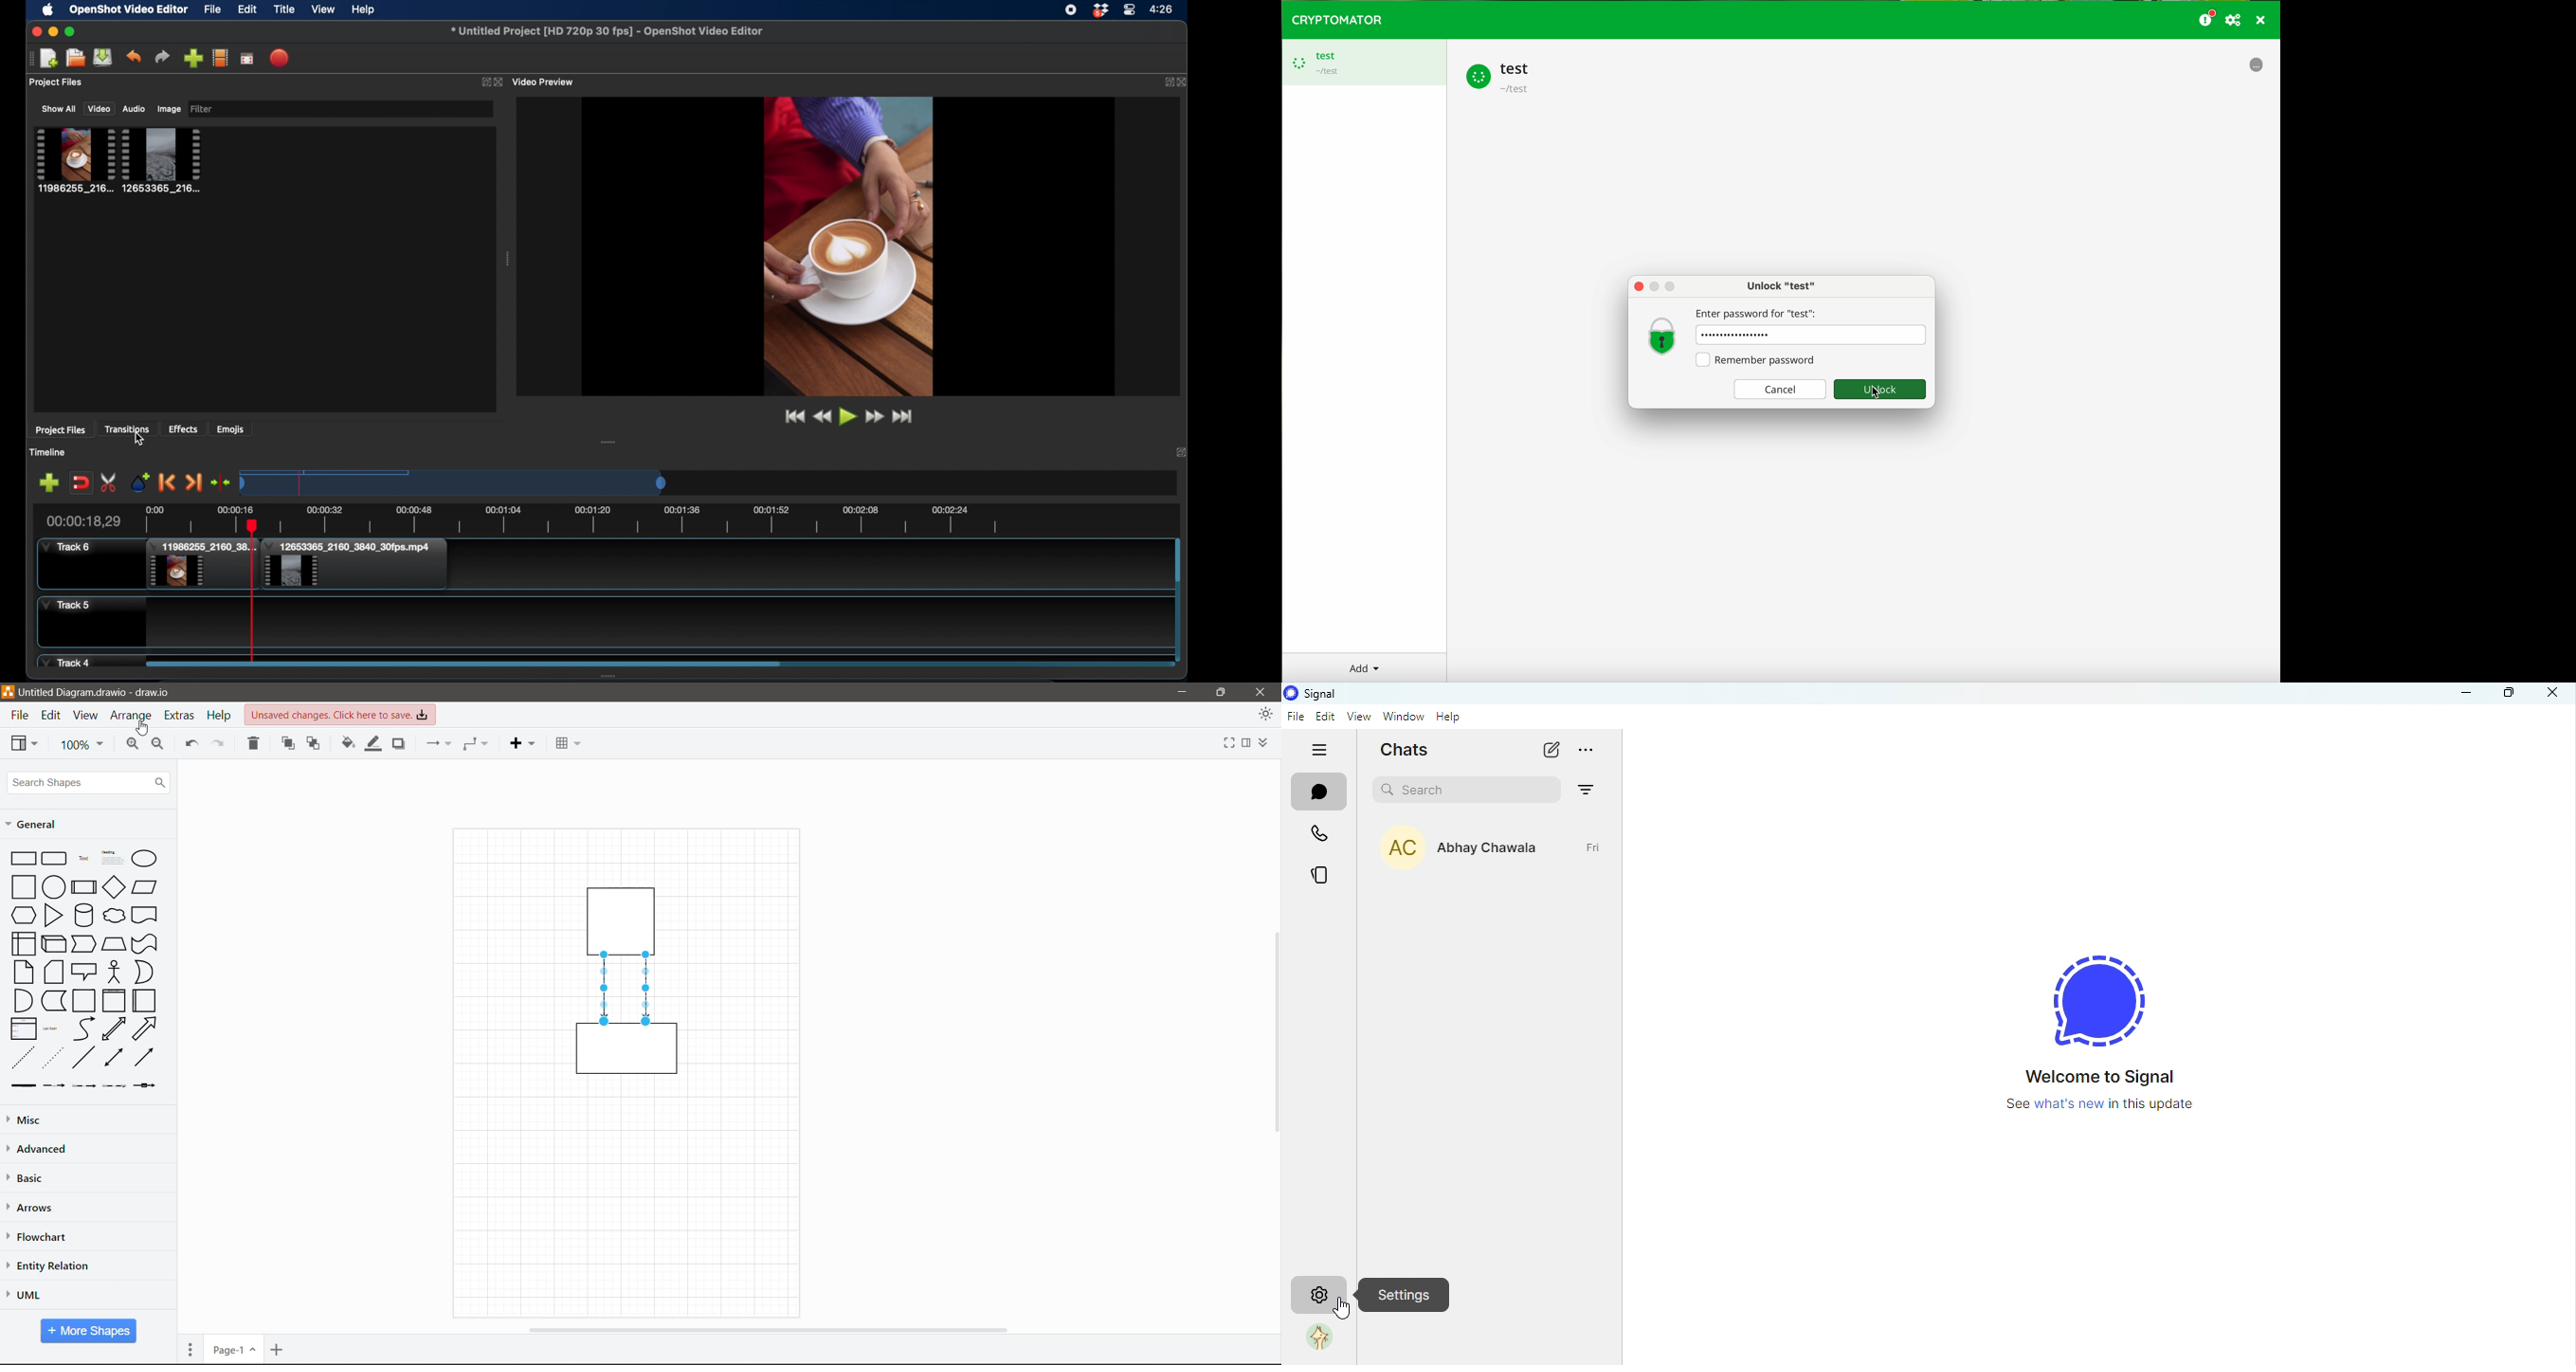 This screenshot has height=1372, width=2576. Describe the element at coordinates (181, 716) in the screenshot. I see `Extras` at that location.